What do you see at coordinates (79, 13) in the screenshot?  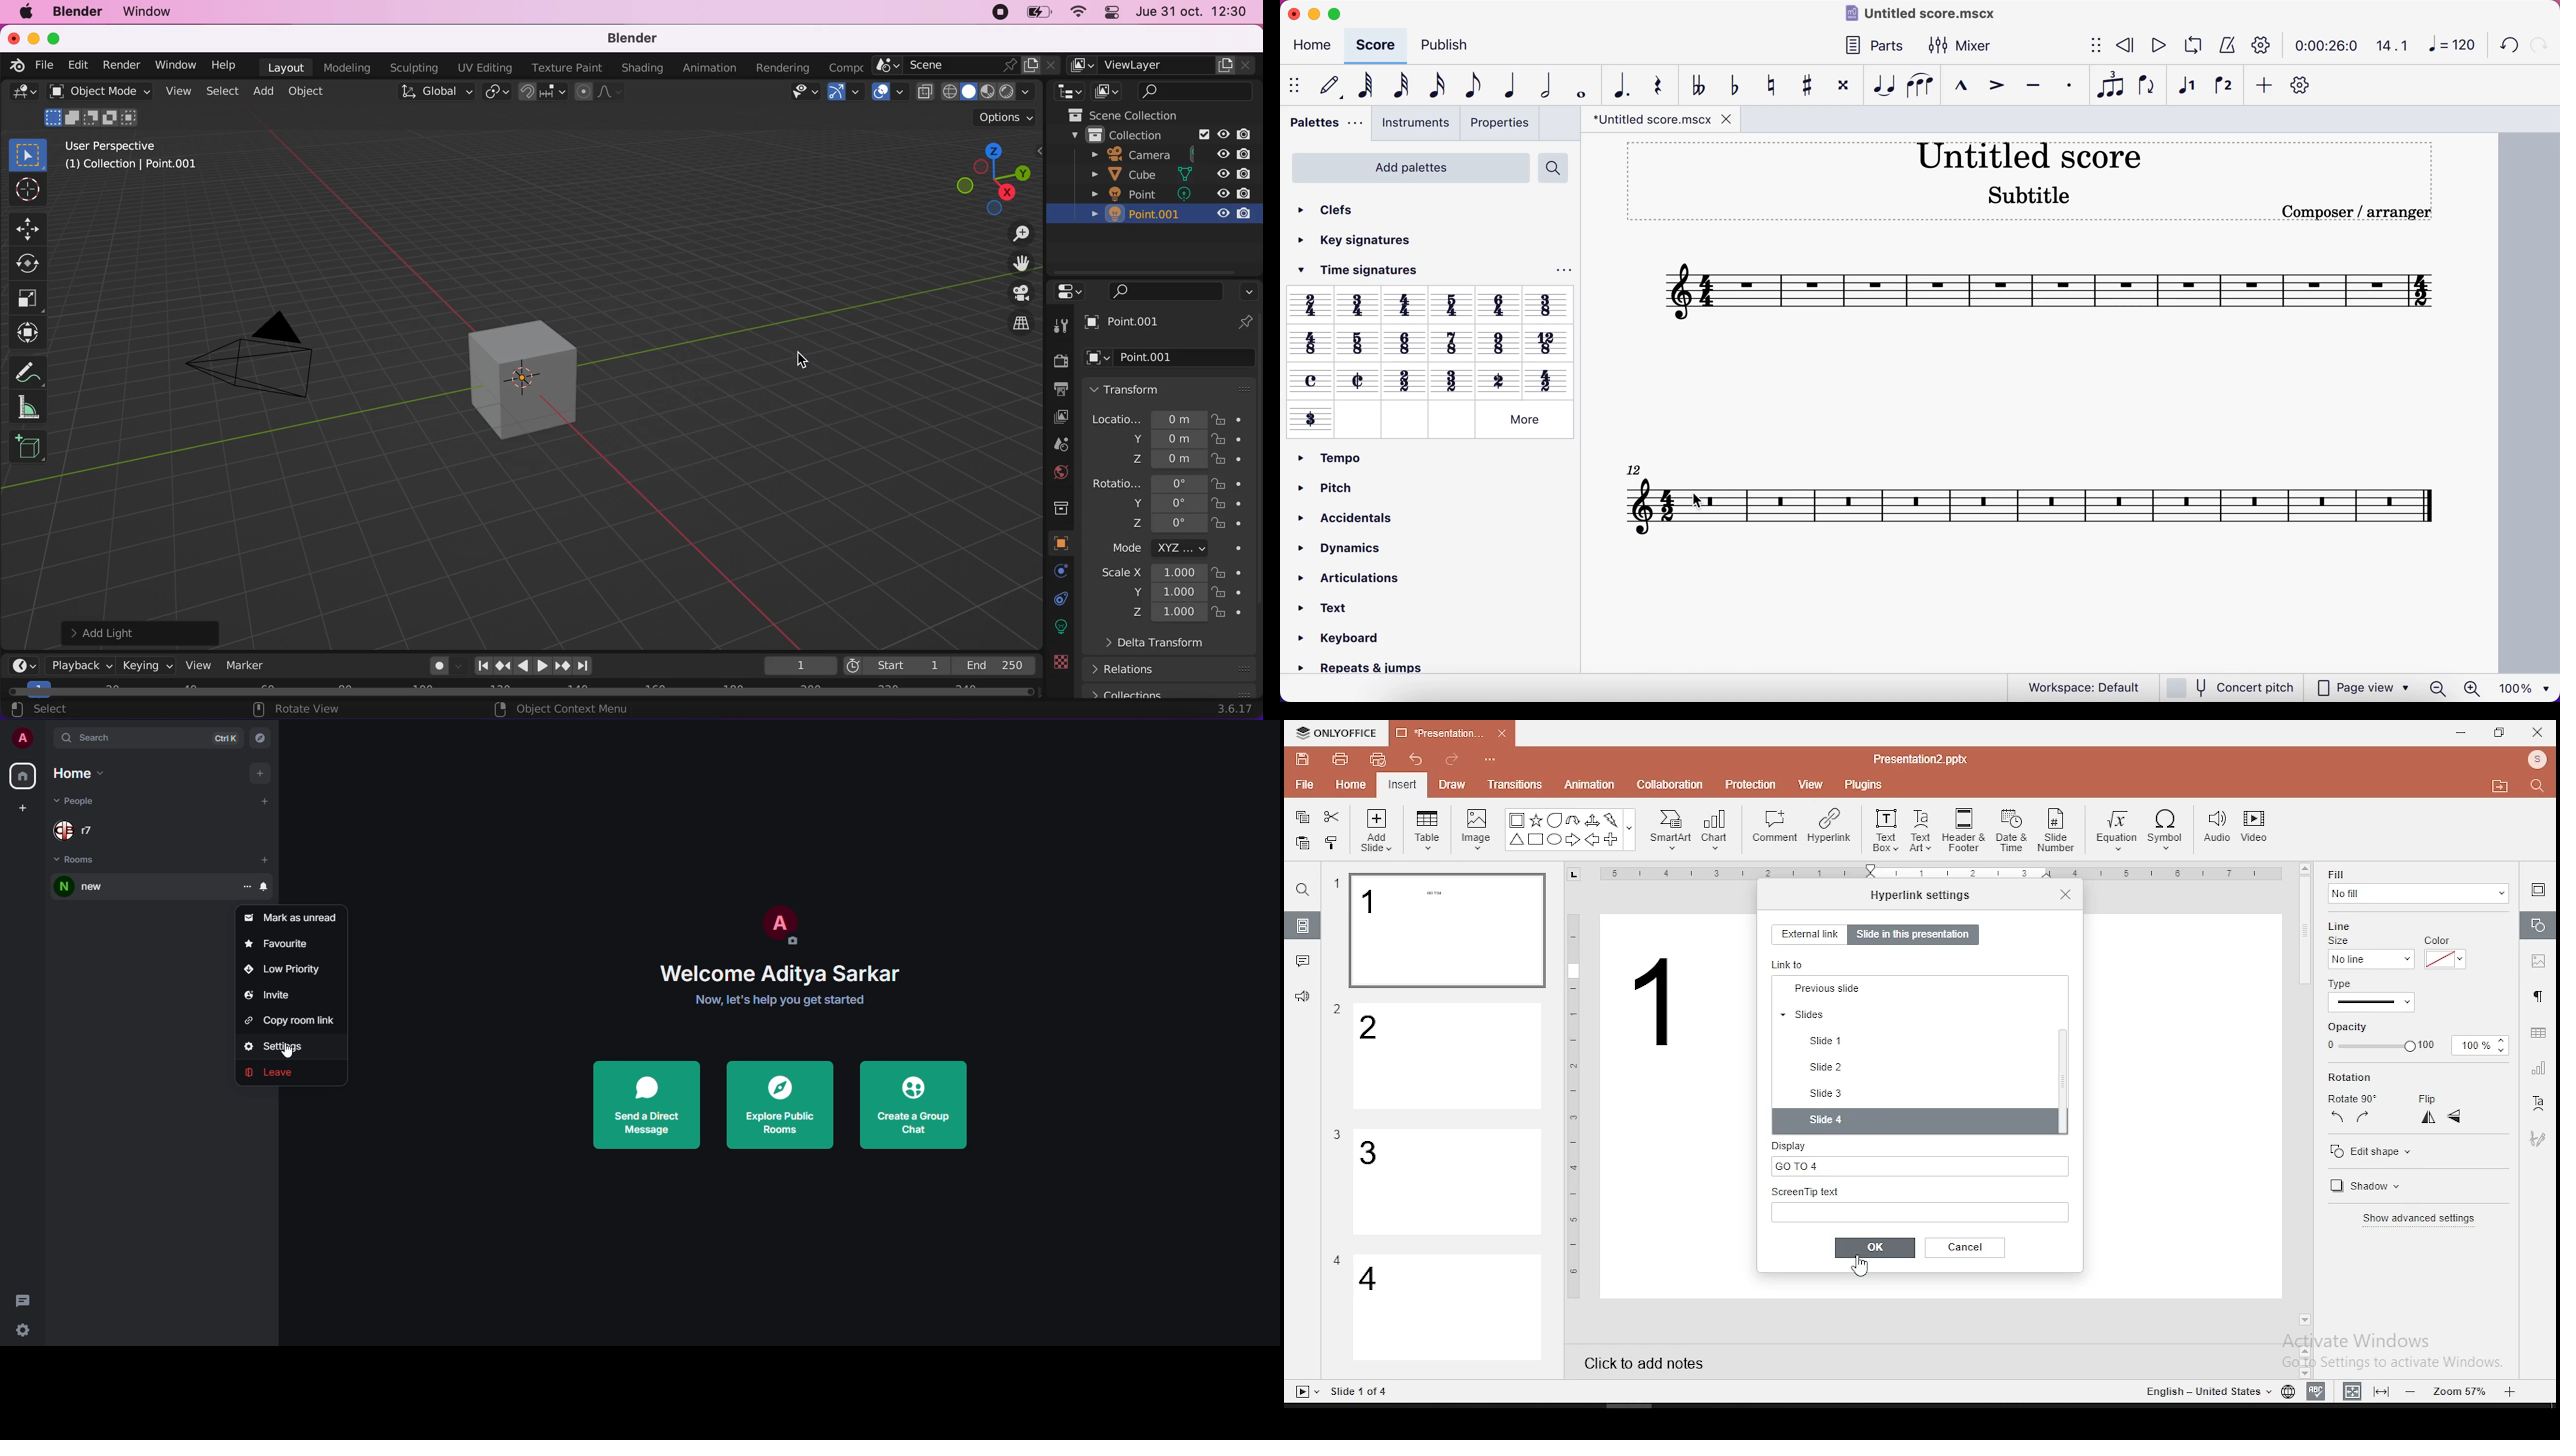 I see `blender` at bounding box center [79, 13].